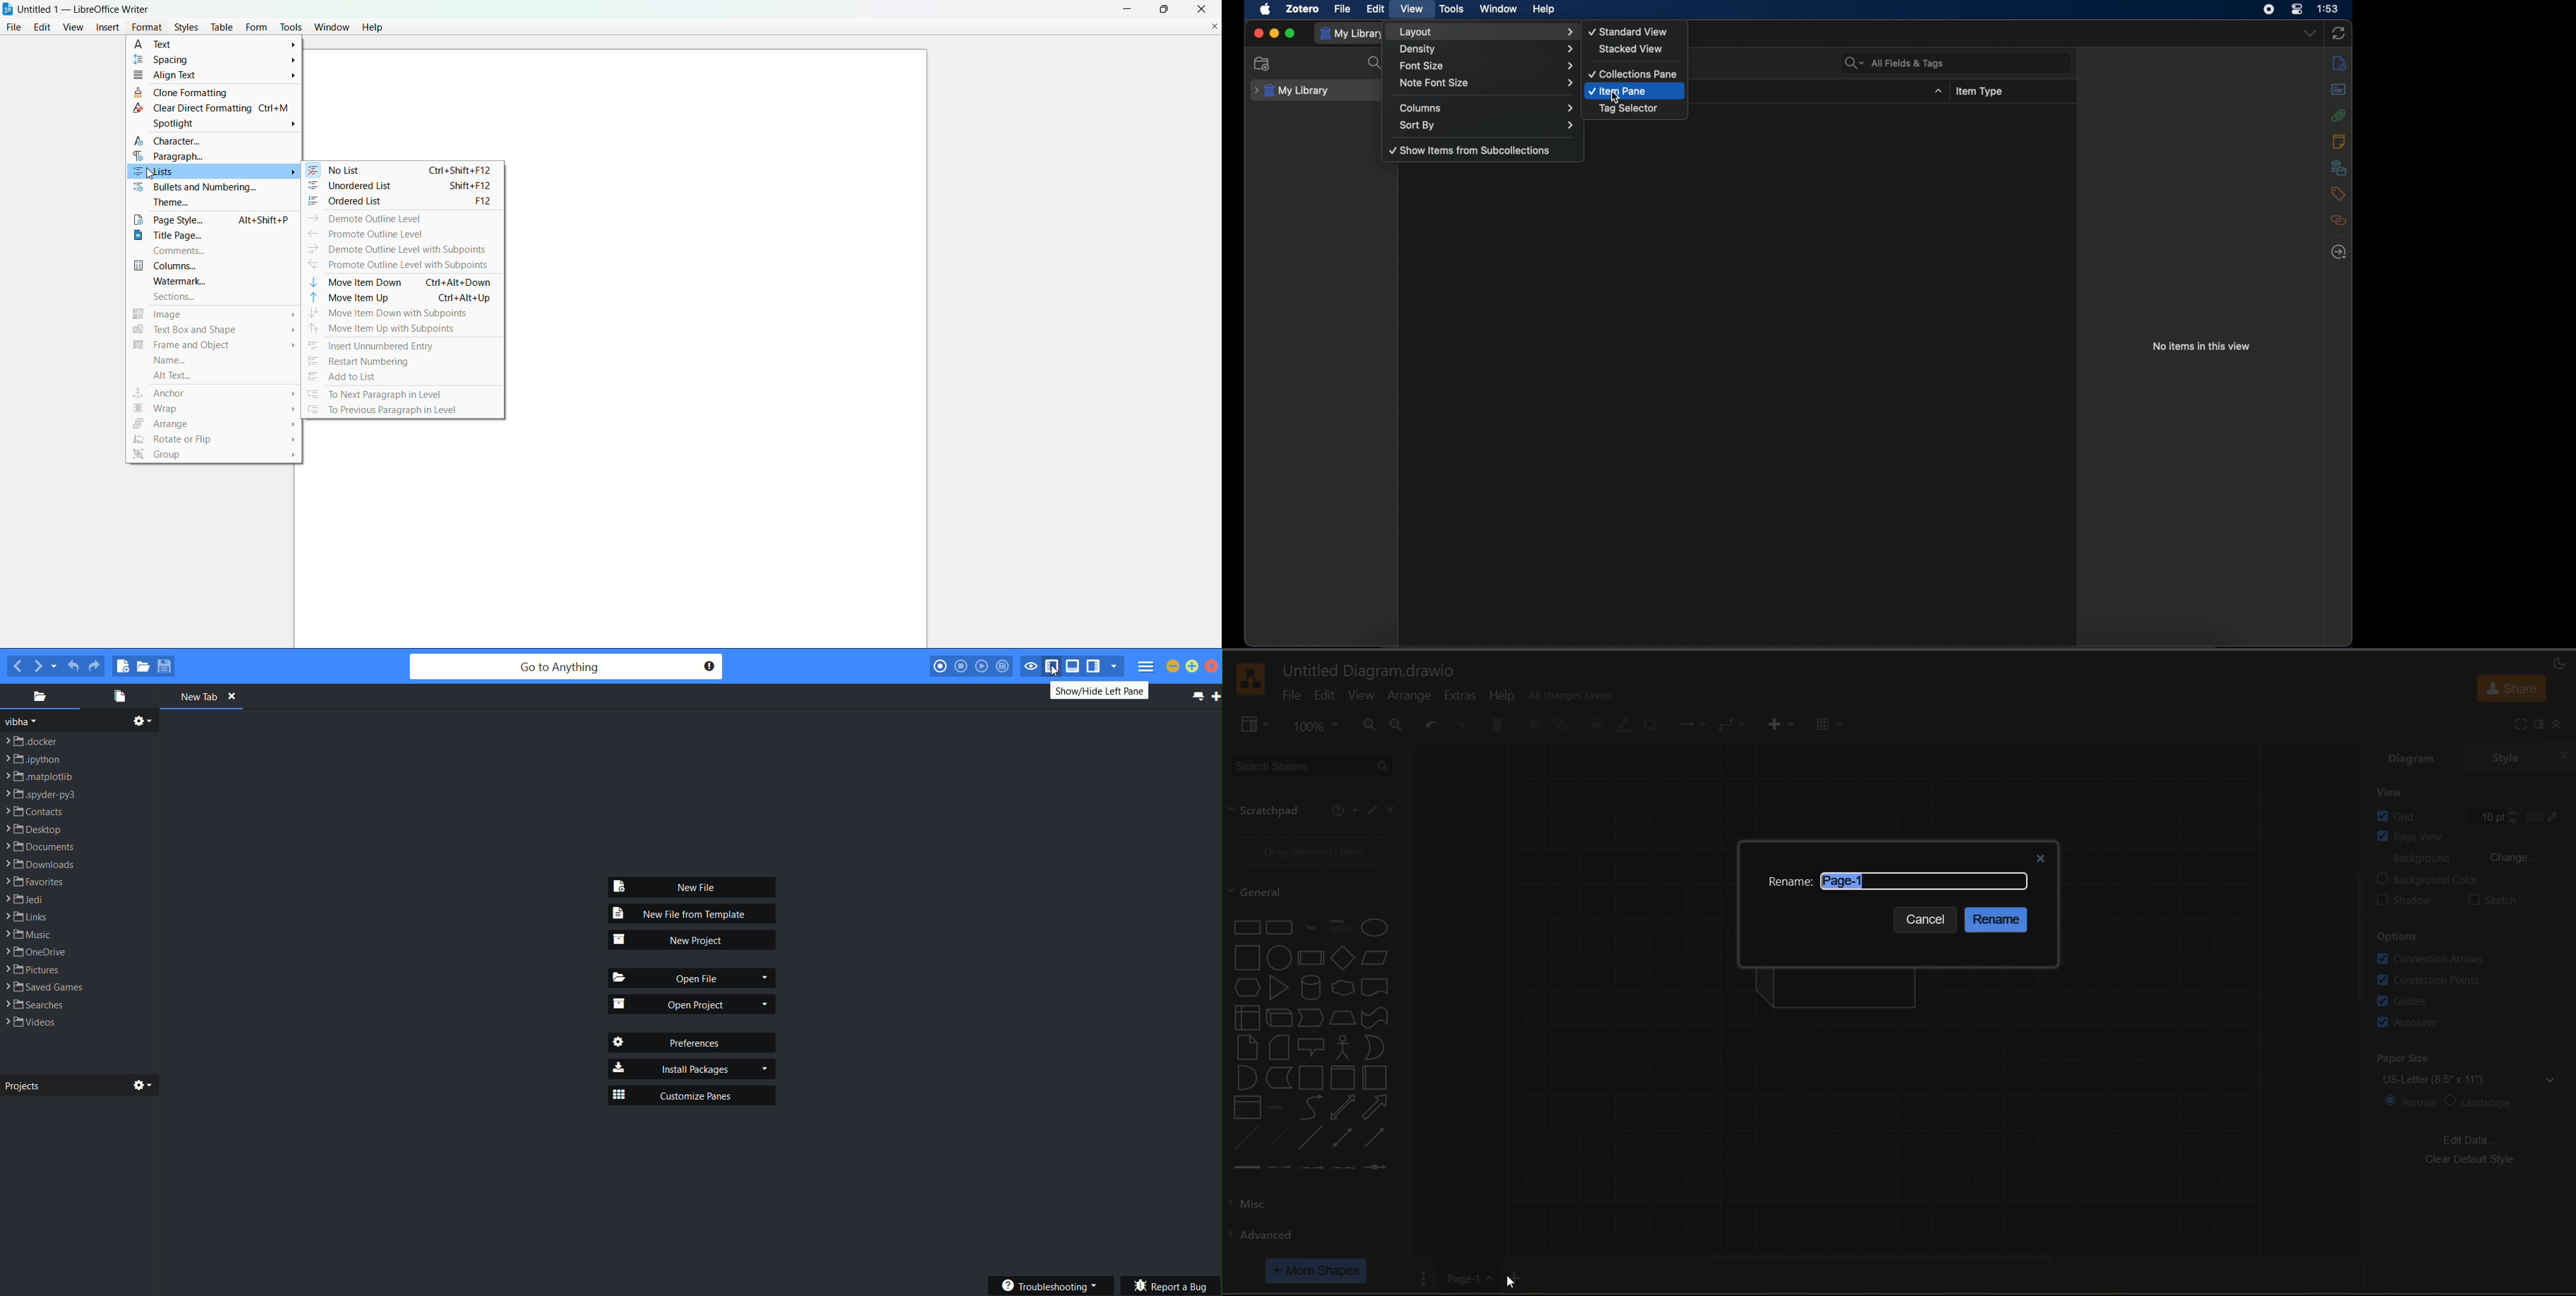  Describe the element at coordinates (2434, 959) in the screenshot. I see `connection arrows` at that location.